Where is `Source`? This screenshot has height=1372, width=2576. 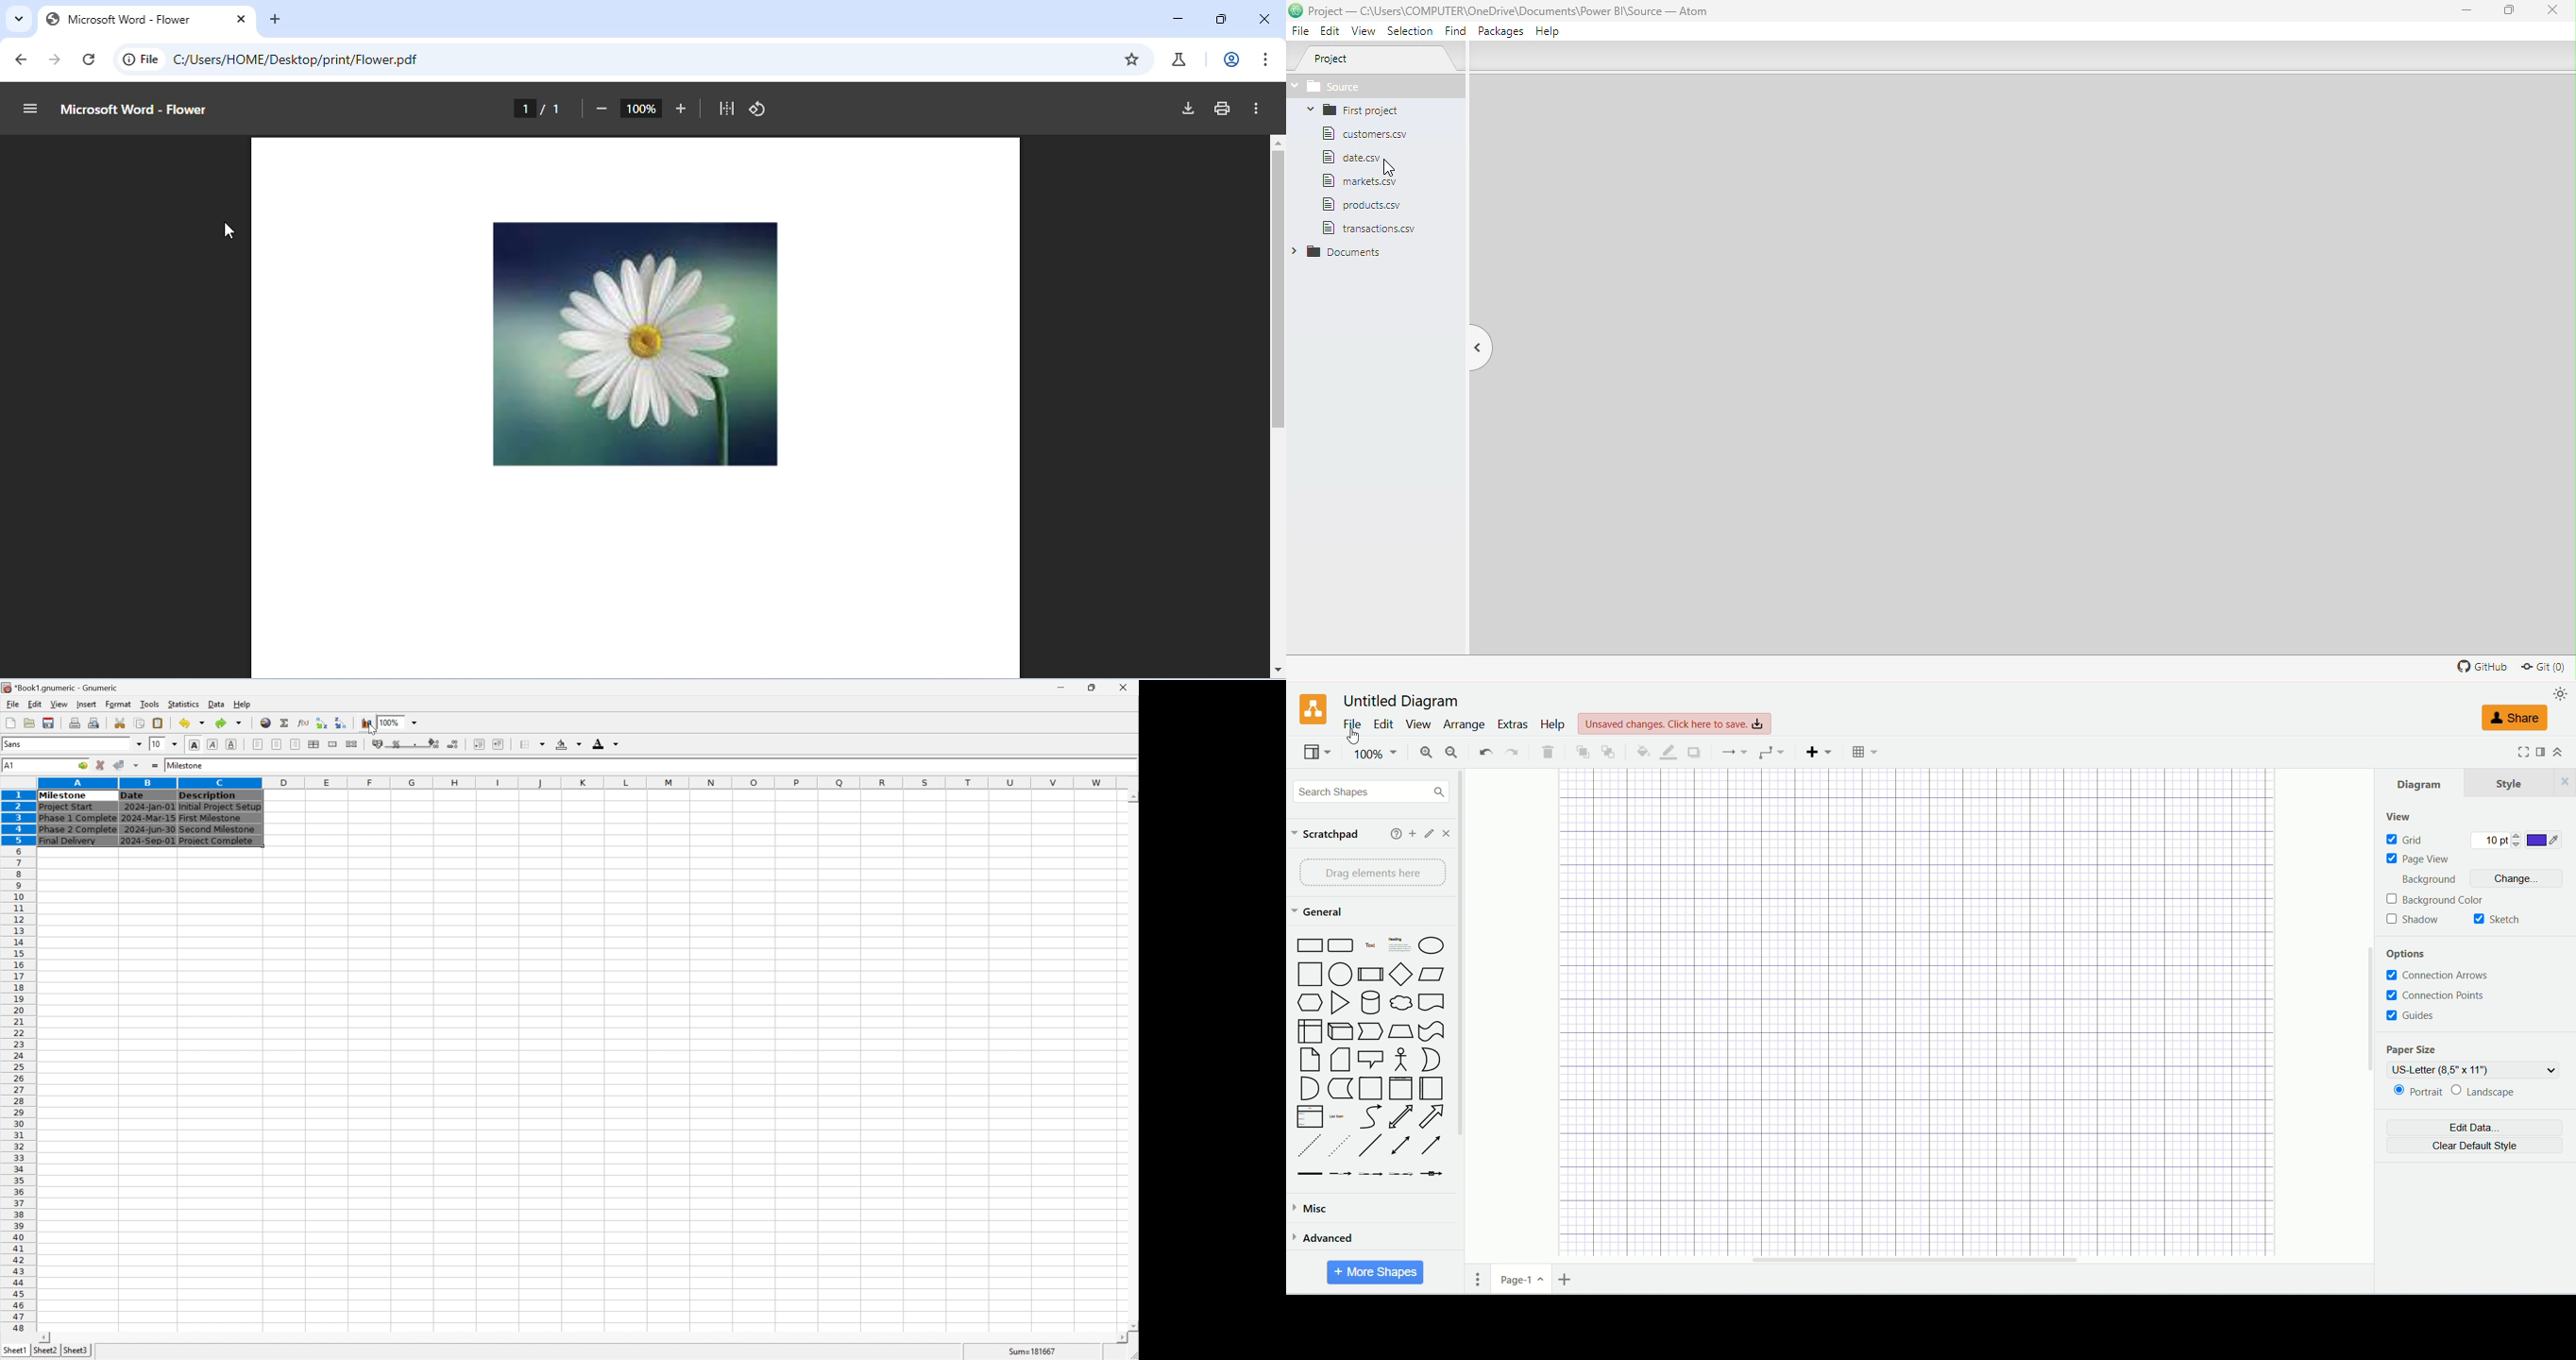 Source is located at coordinates (1359, 85).